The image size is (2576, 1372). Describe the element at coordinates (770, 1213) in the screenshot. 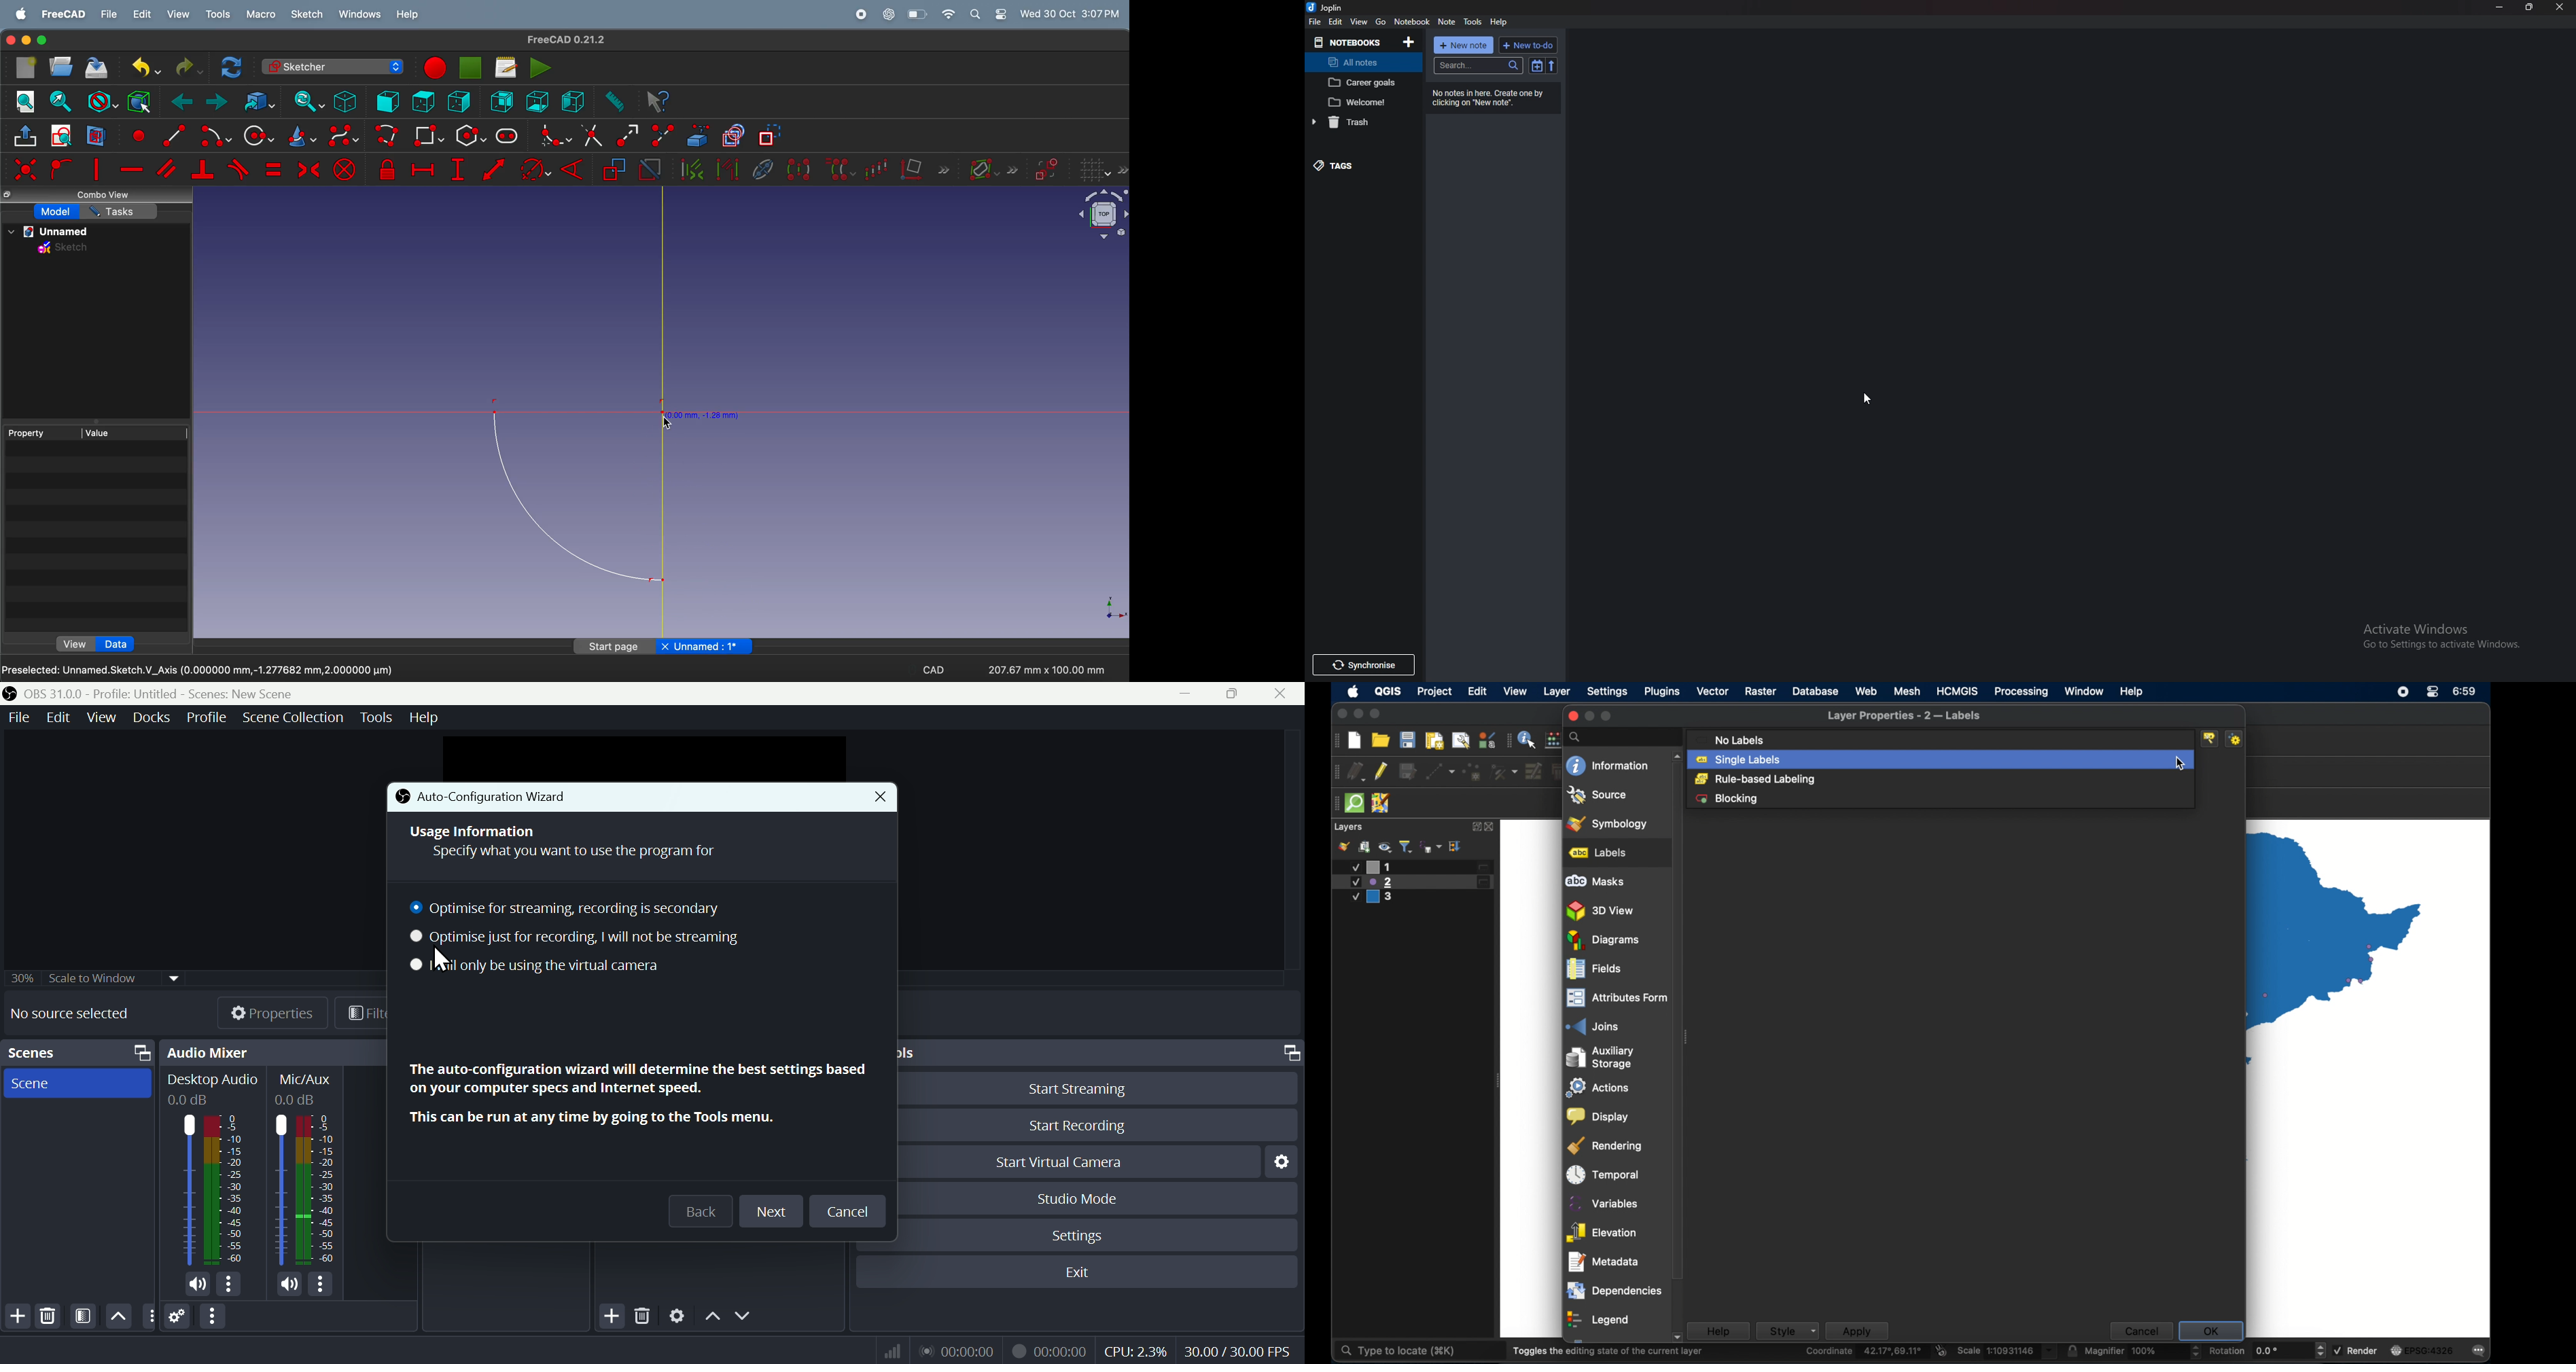

I see `Next` at that location.